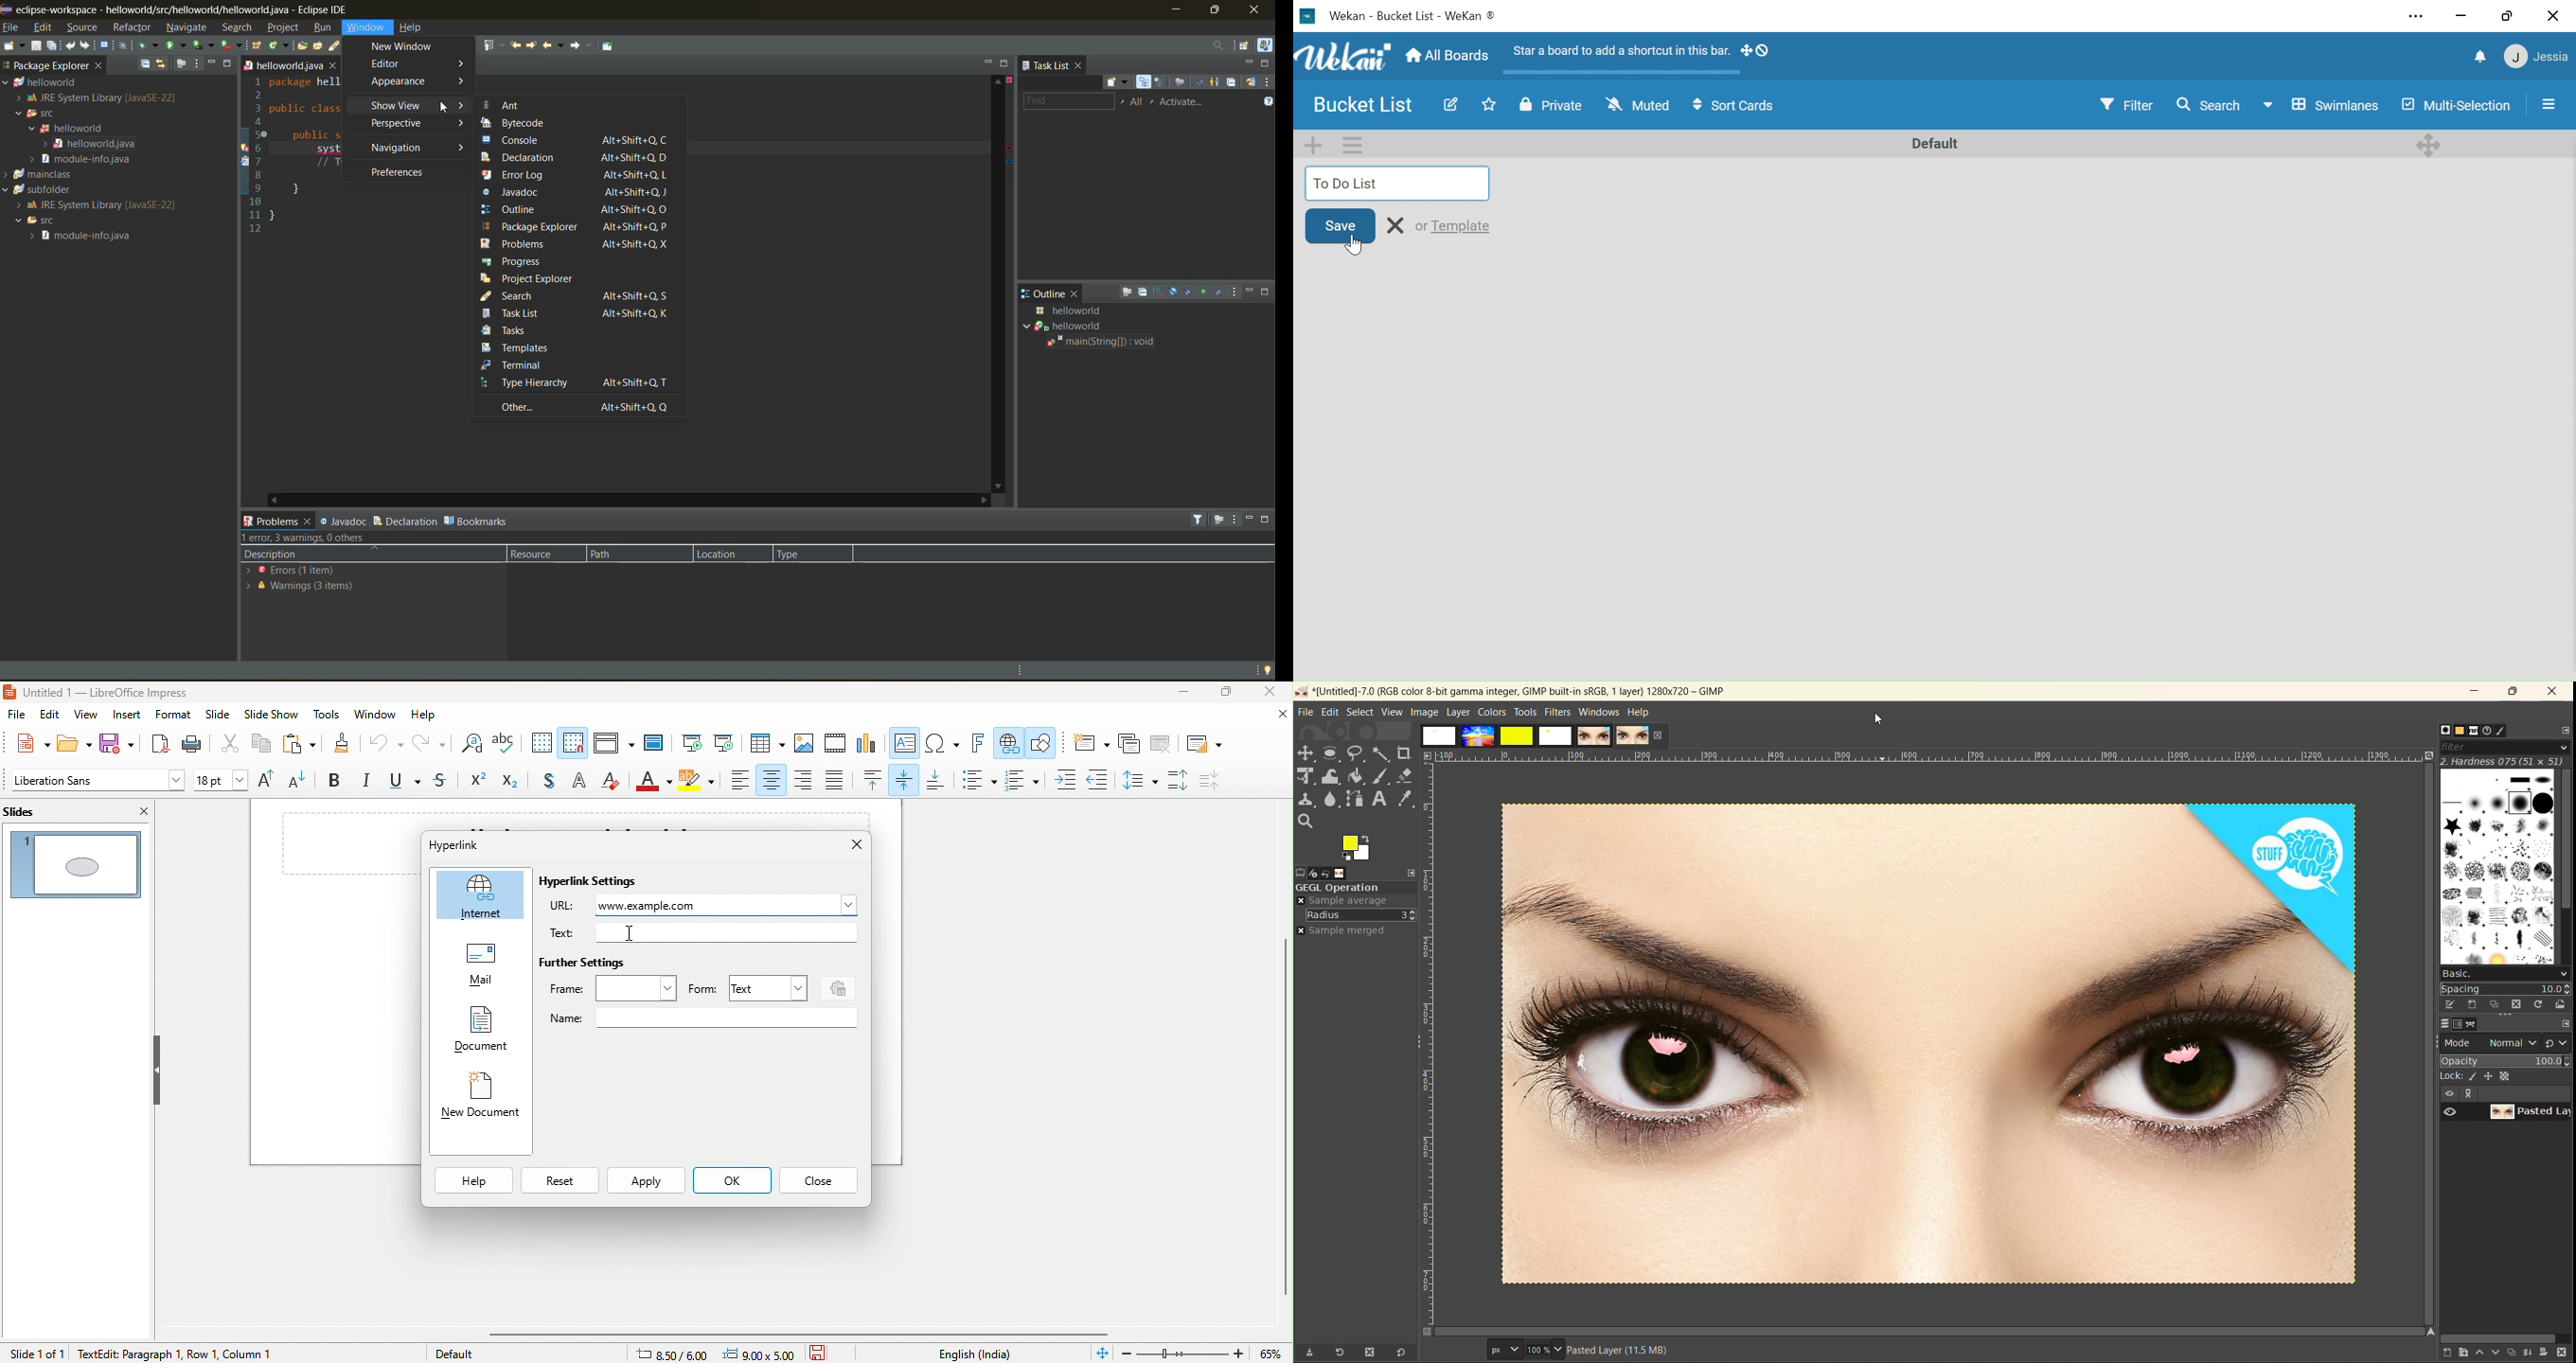 The image size is (2576, 1372). Describe the element at coordinates (2502, 1337) in the screenshot. I see `horizontal scroll bar` at that location.